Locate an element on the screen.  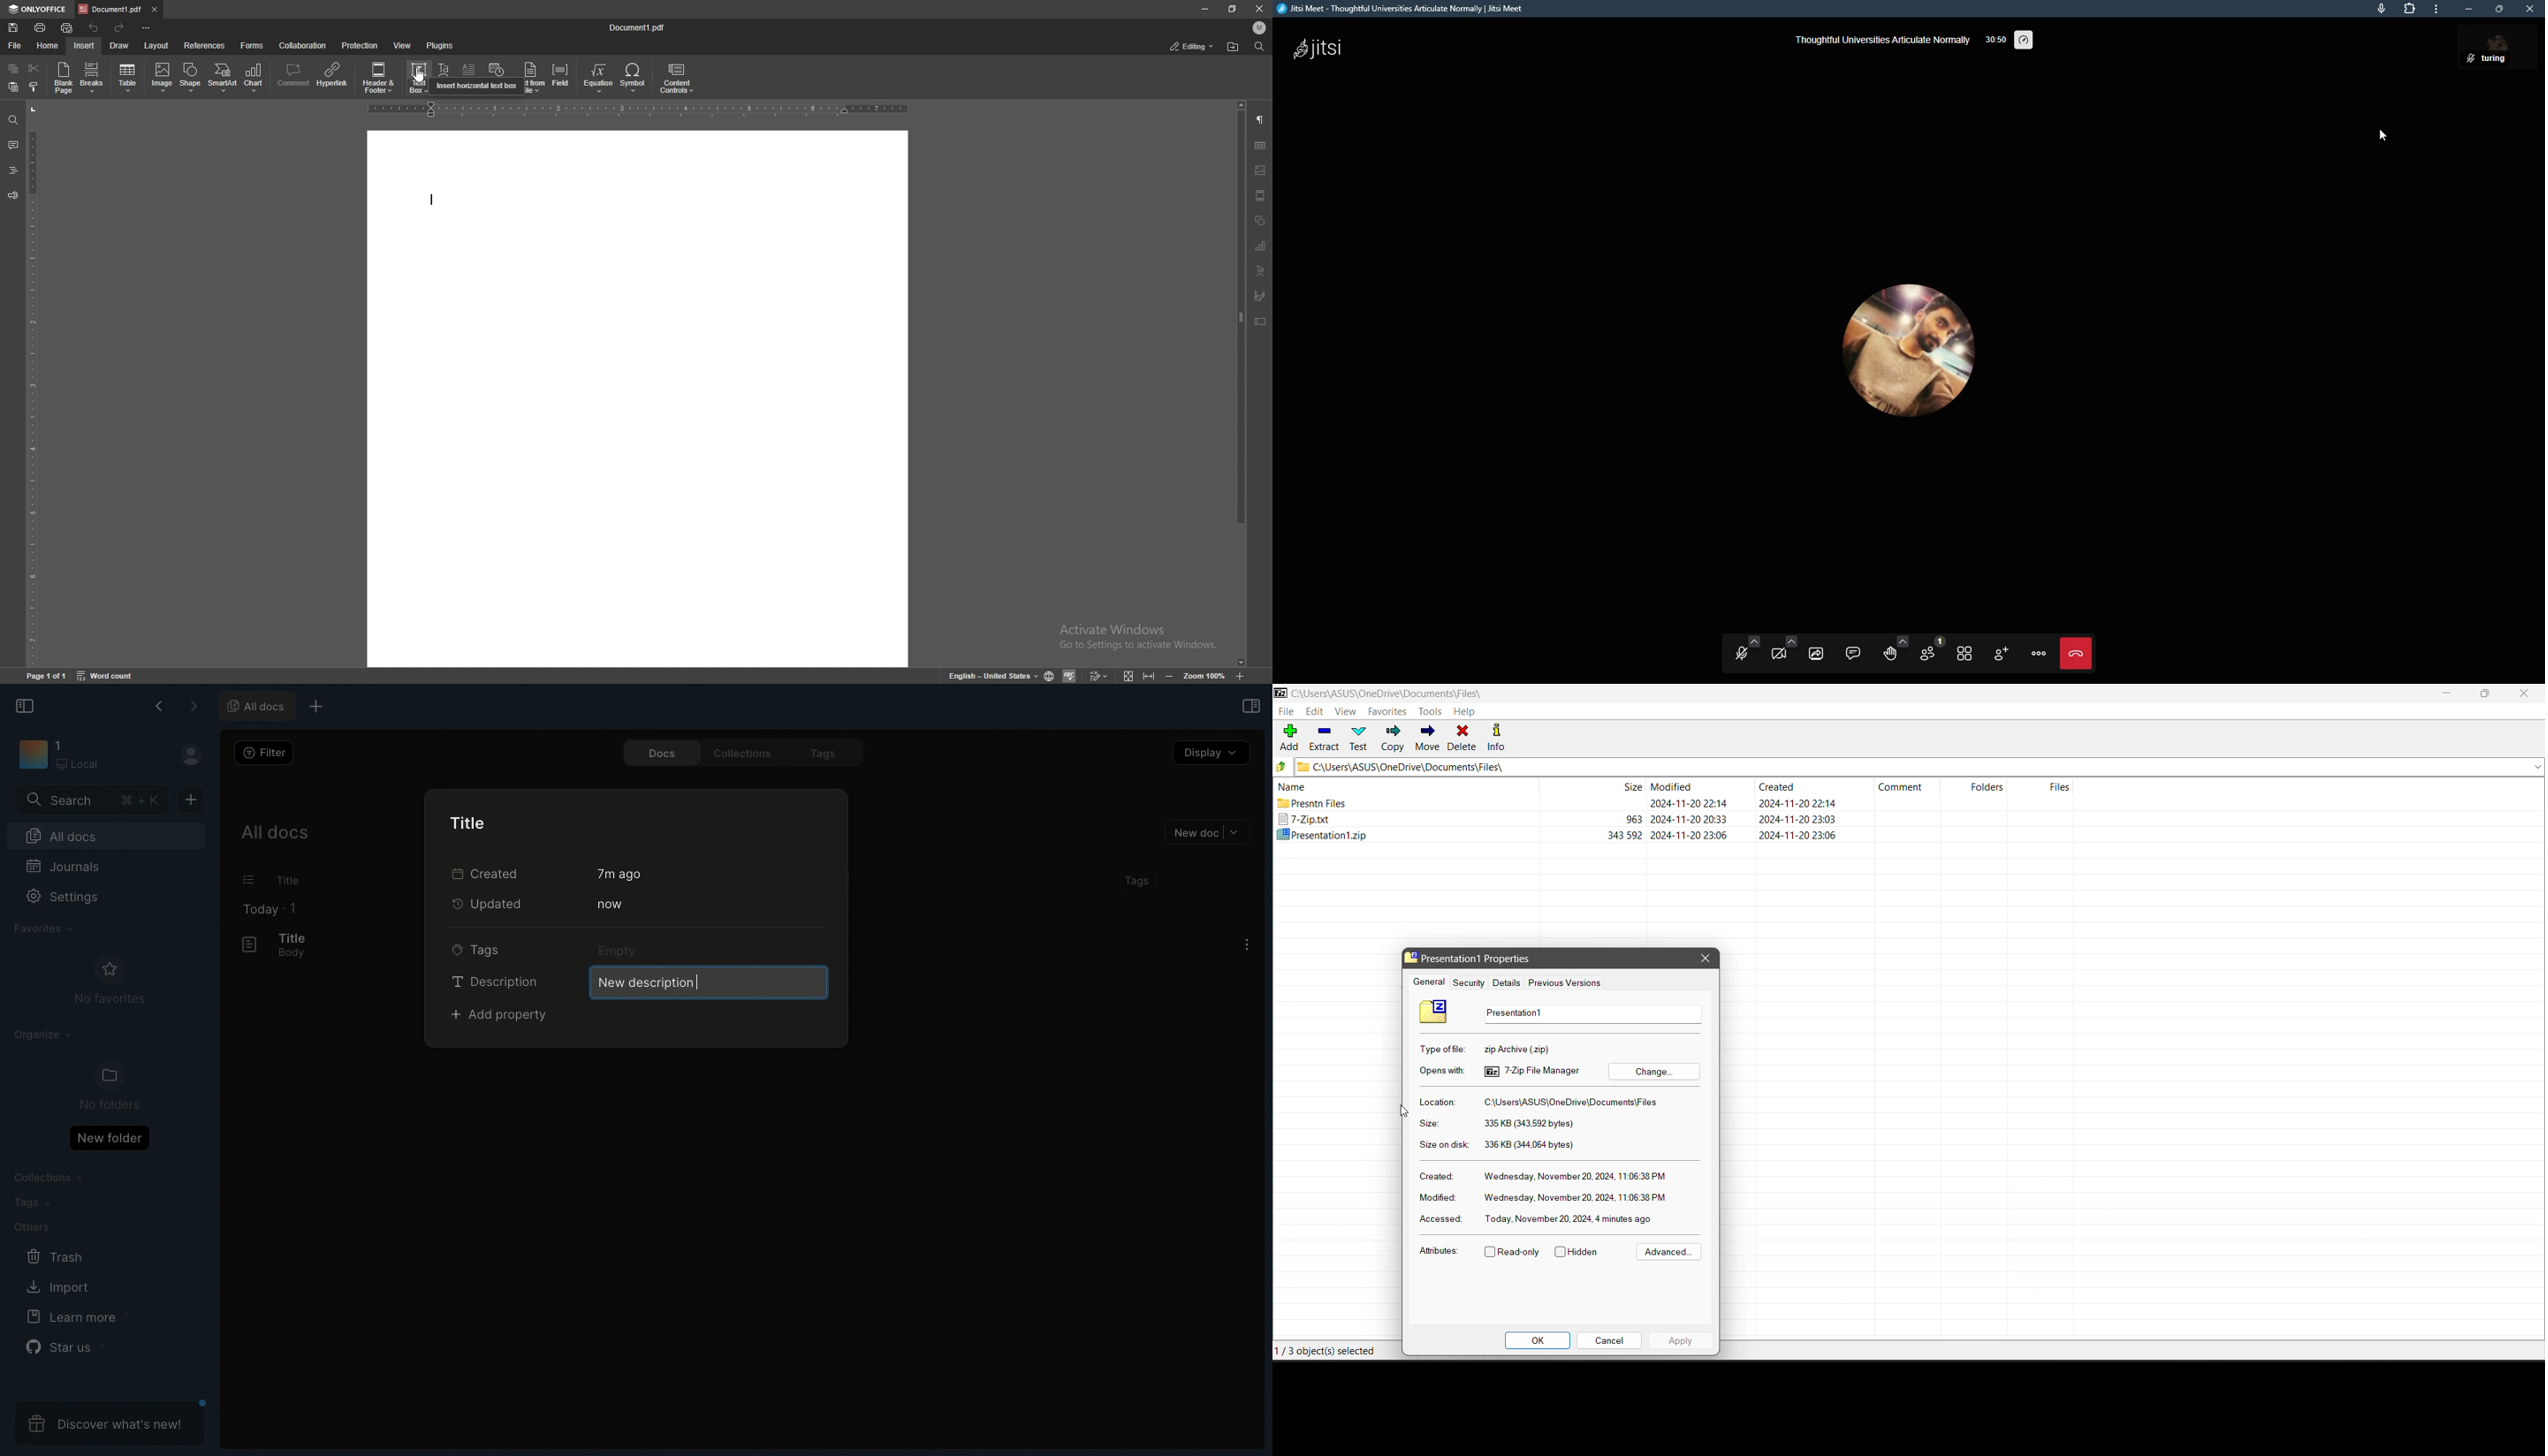
Type of file is located at coordinates (1442, 1049).